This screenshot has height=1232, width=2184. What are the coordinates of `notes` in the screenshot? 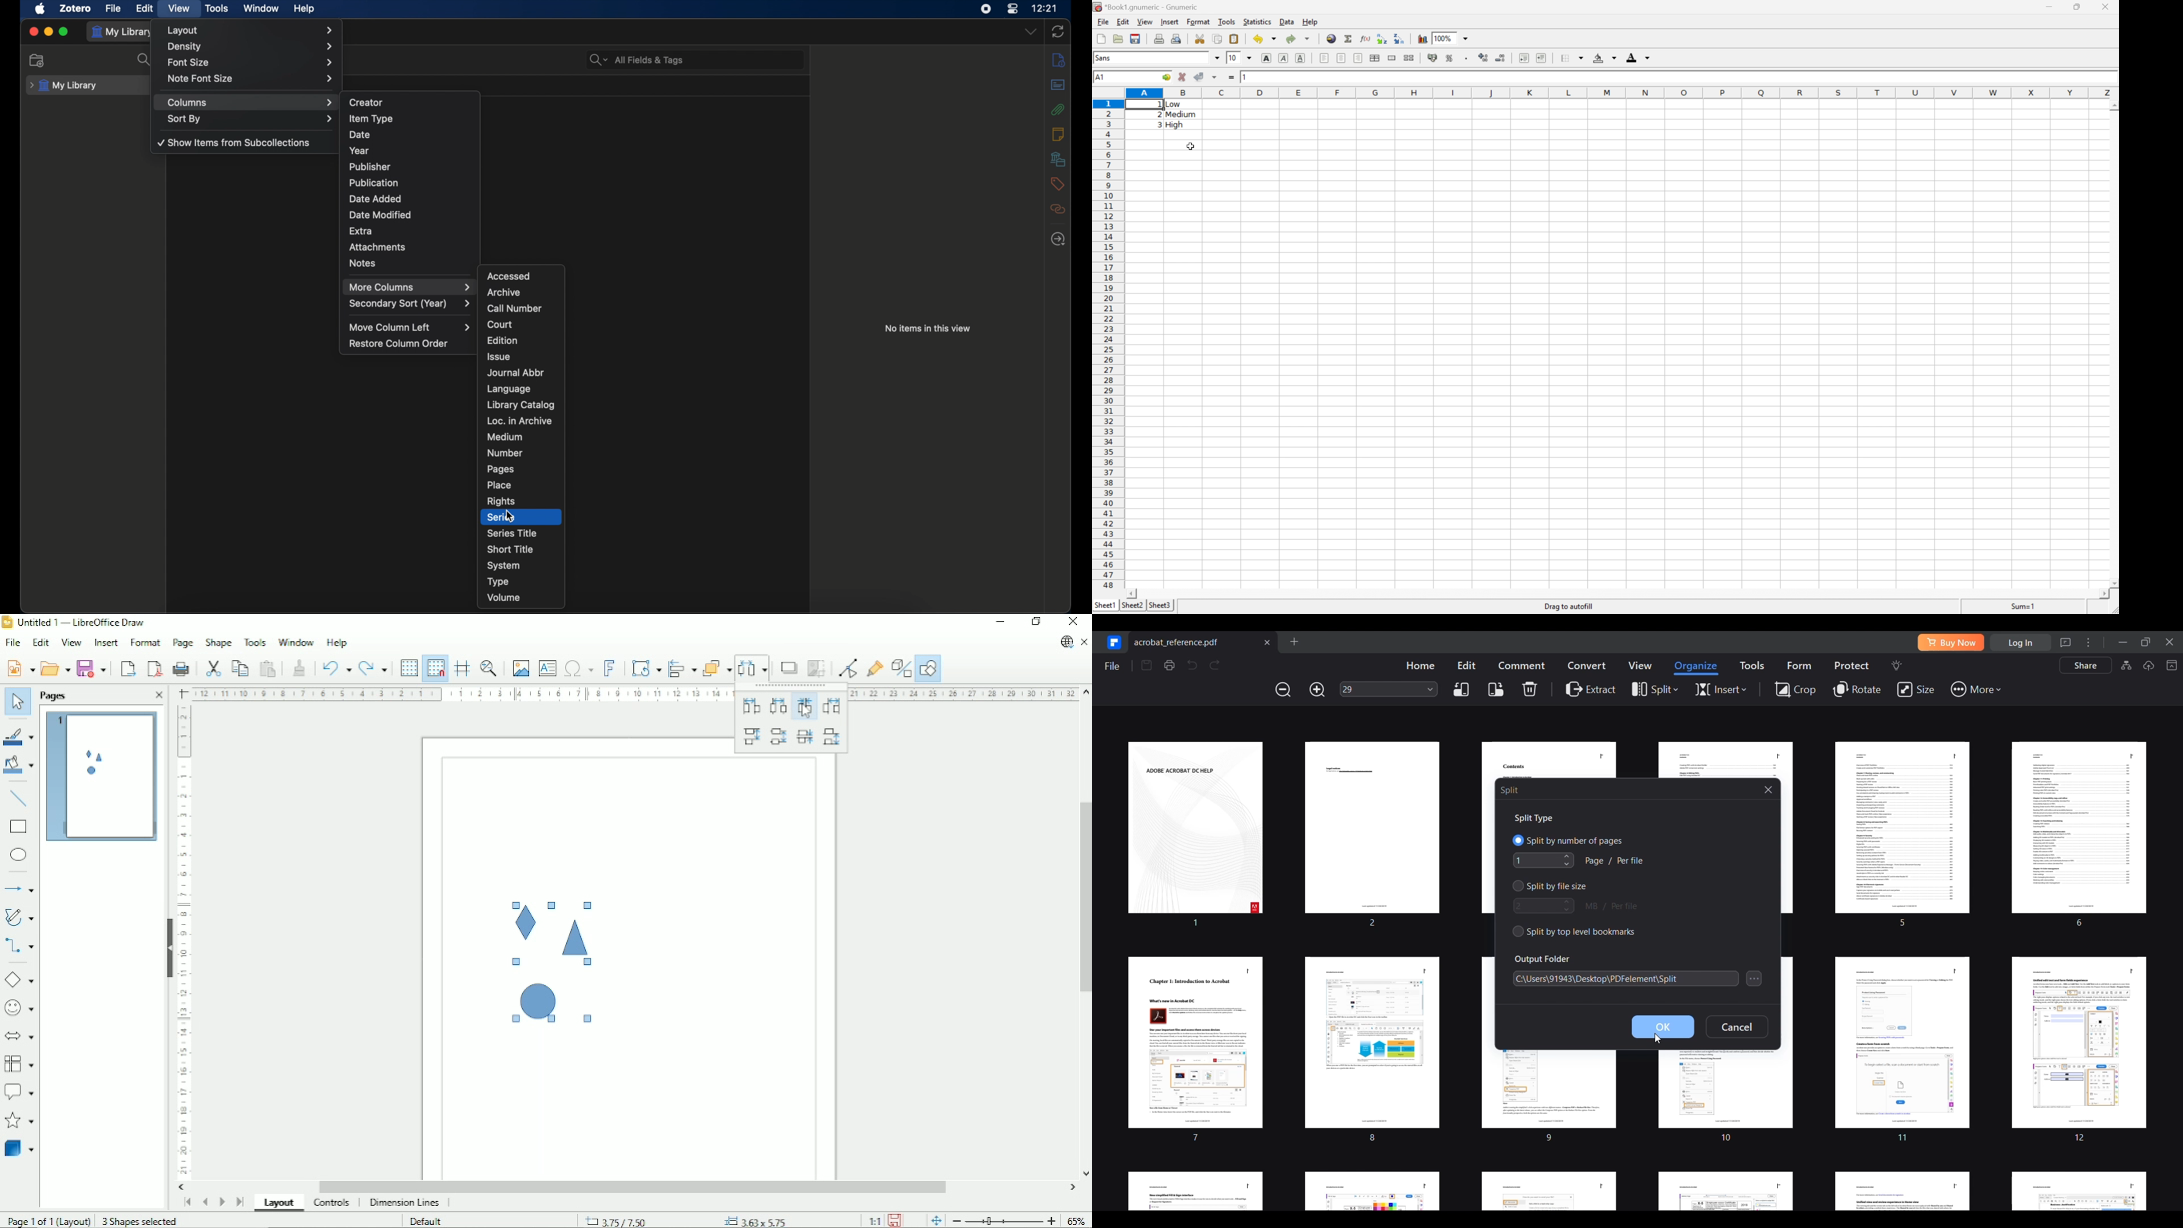 It's located at (364, 264).